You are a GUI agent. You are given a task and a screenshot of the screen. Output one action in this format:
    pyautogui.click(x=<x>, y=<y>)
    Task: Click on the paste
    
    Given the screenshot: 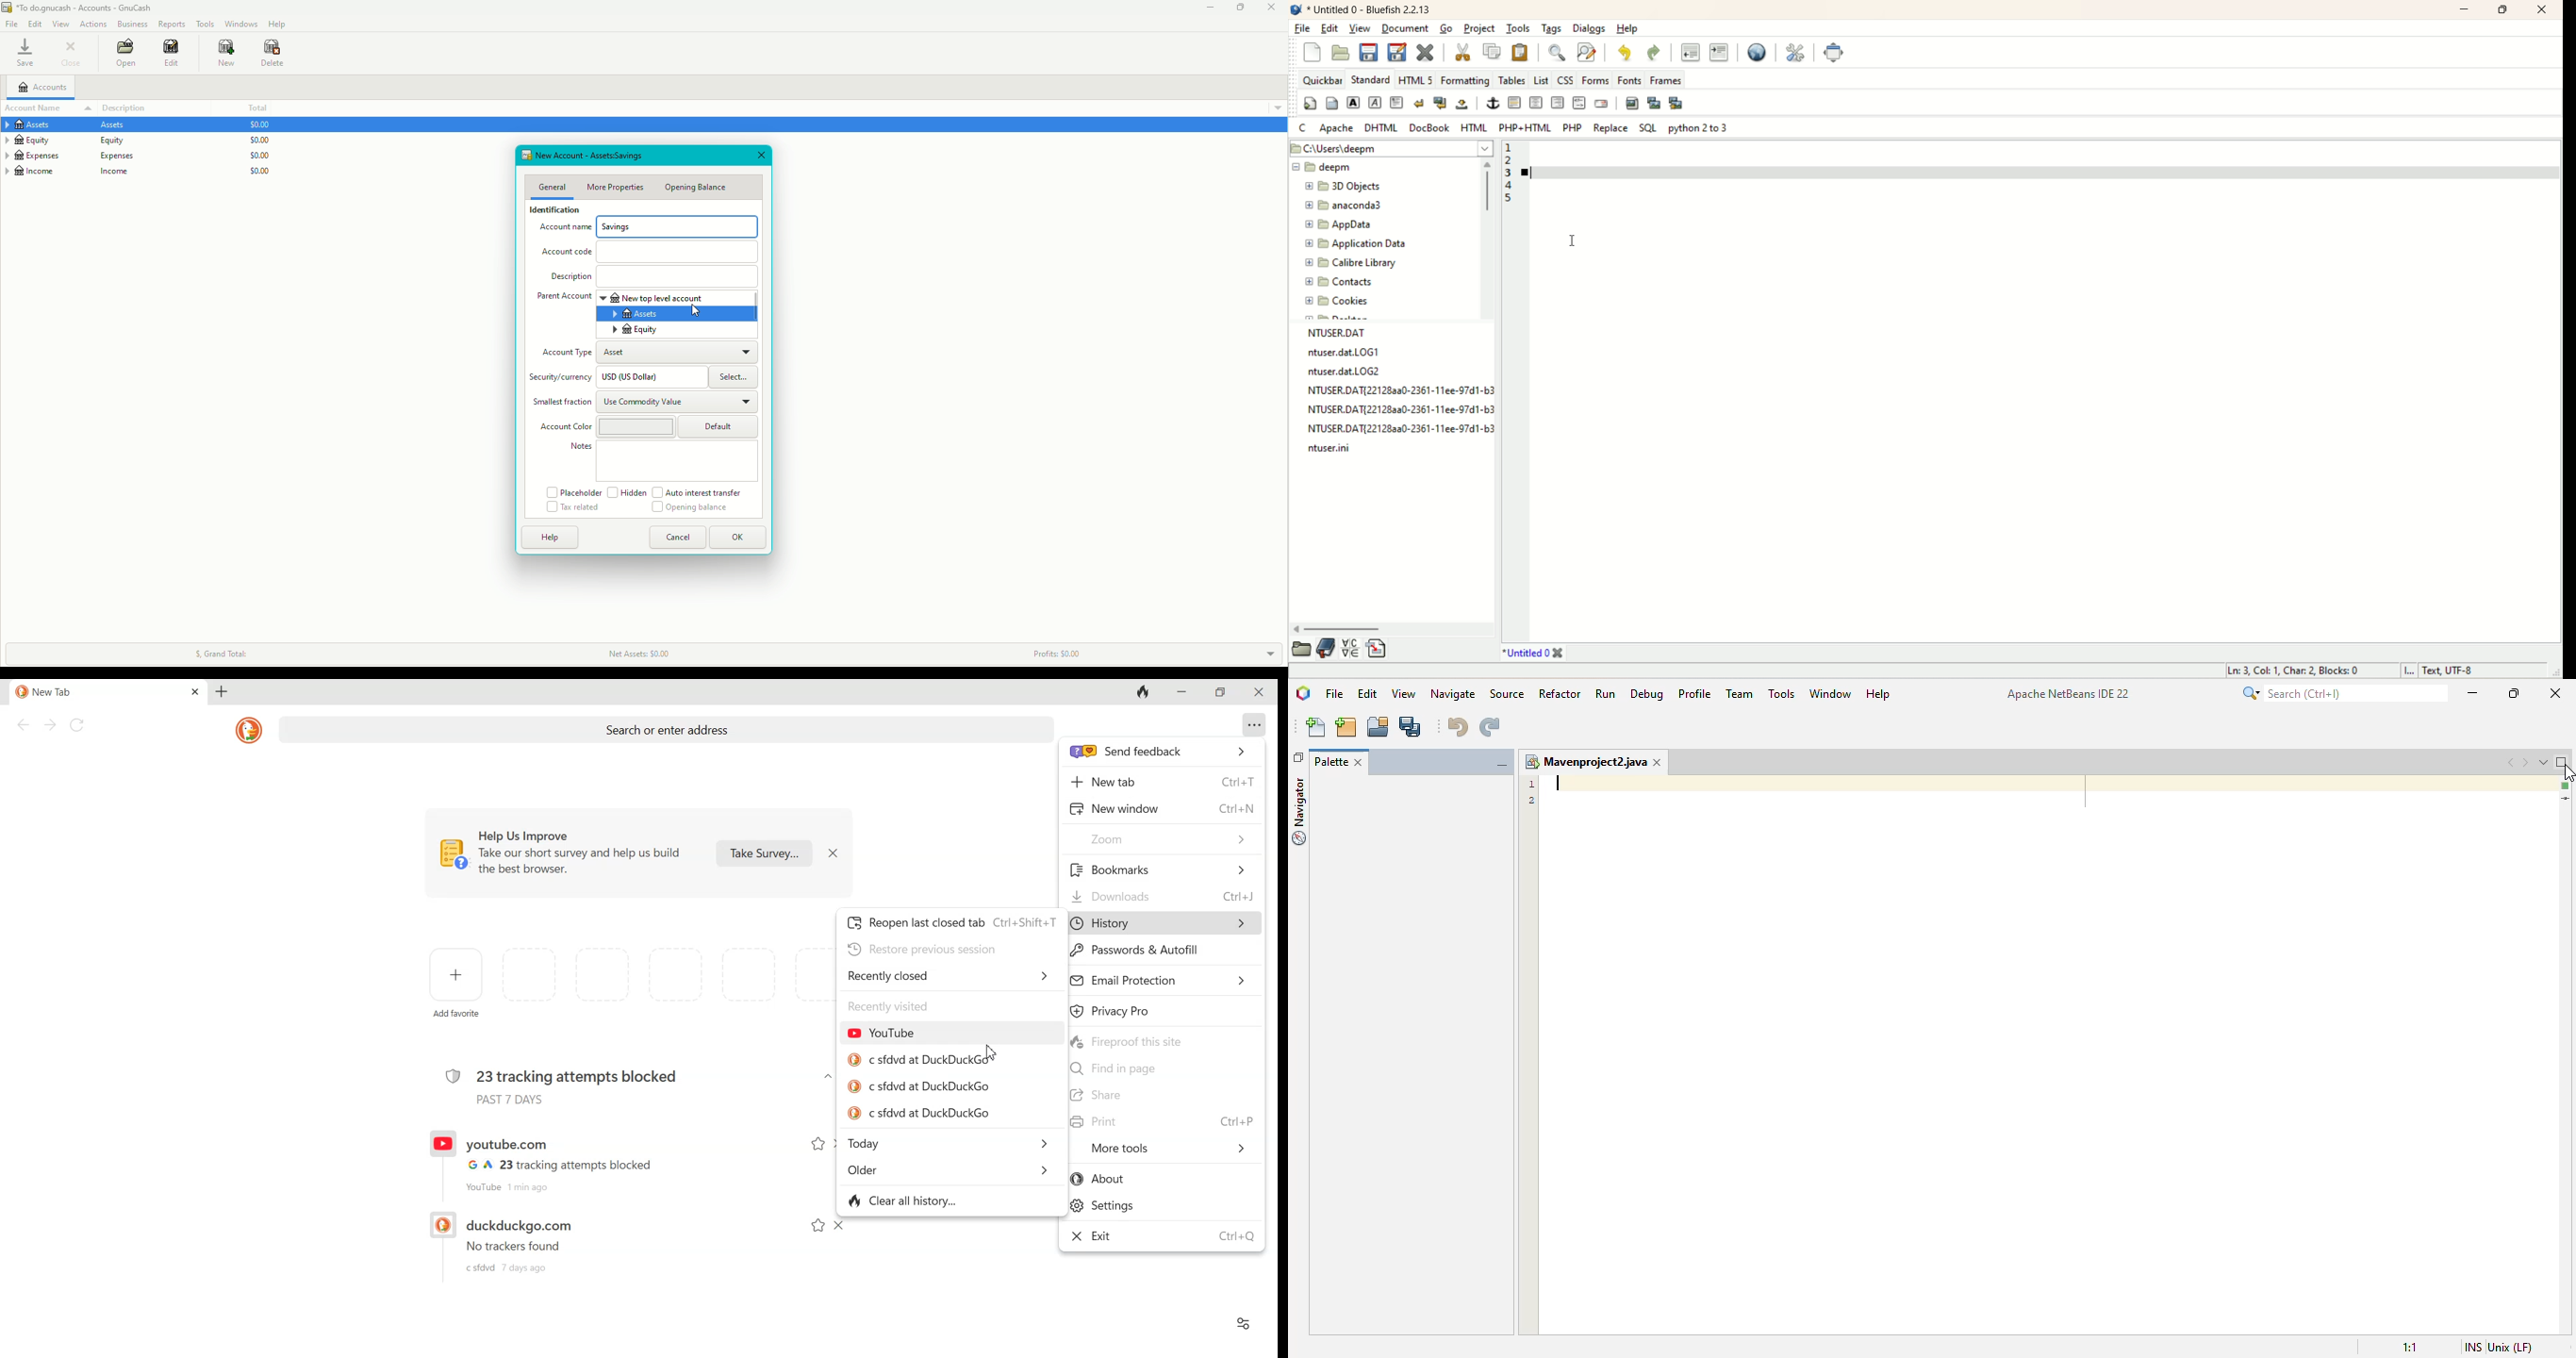 What is the action you would take?
    pyautogui.click(x=1520, y=50)
    